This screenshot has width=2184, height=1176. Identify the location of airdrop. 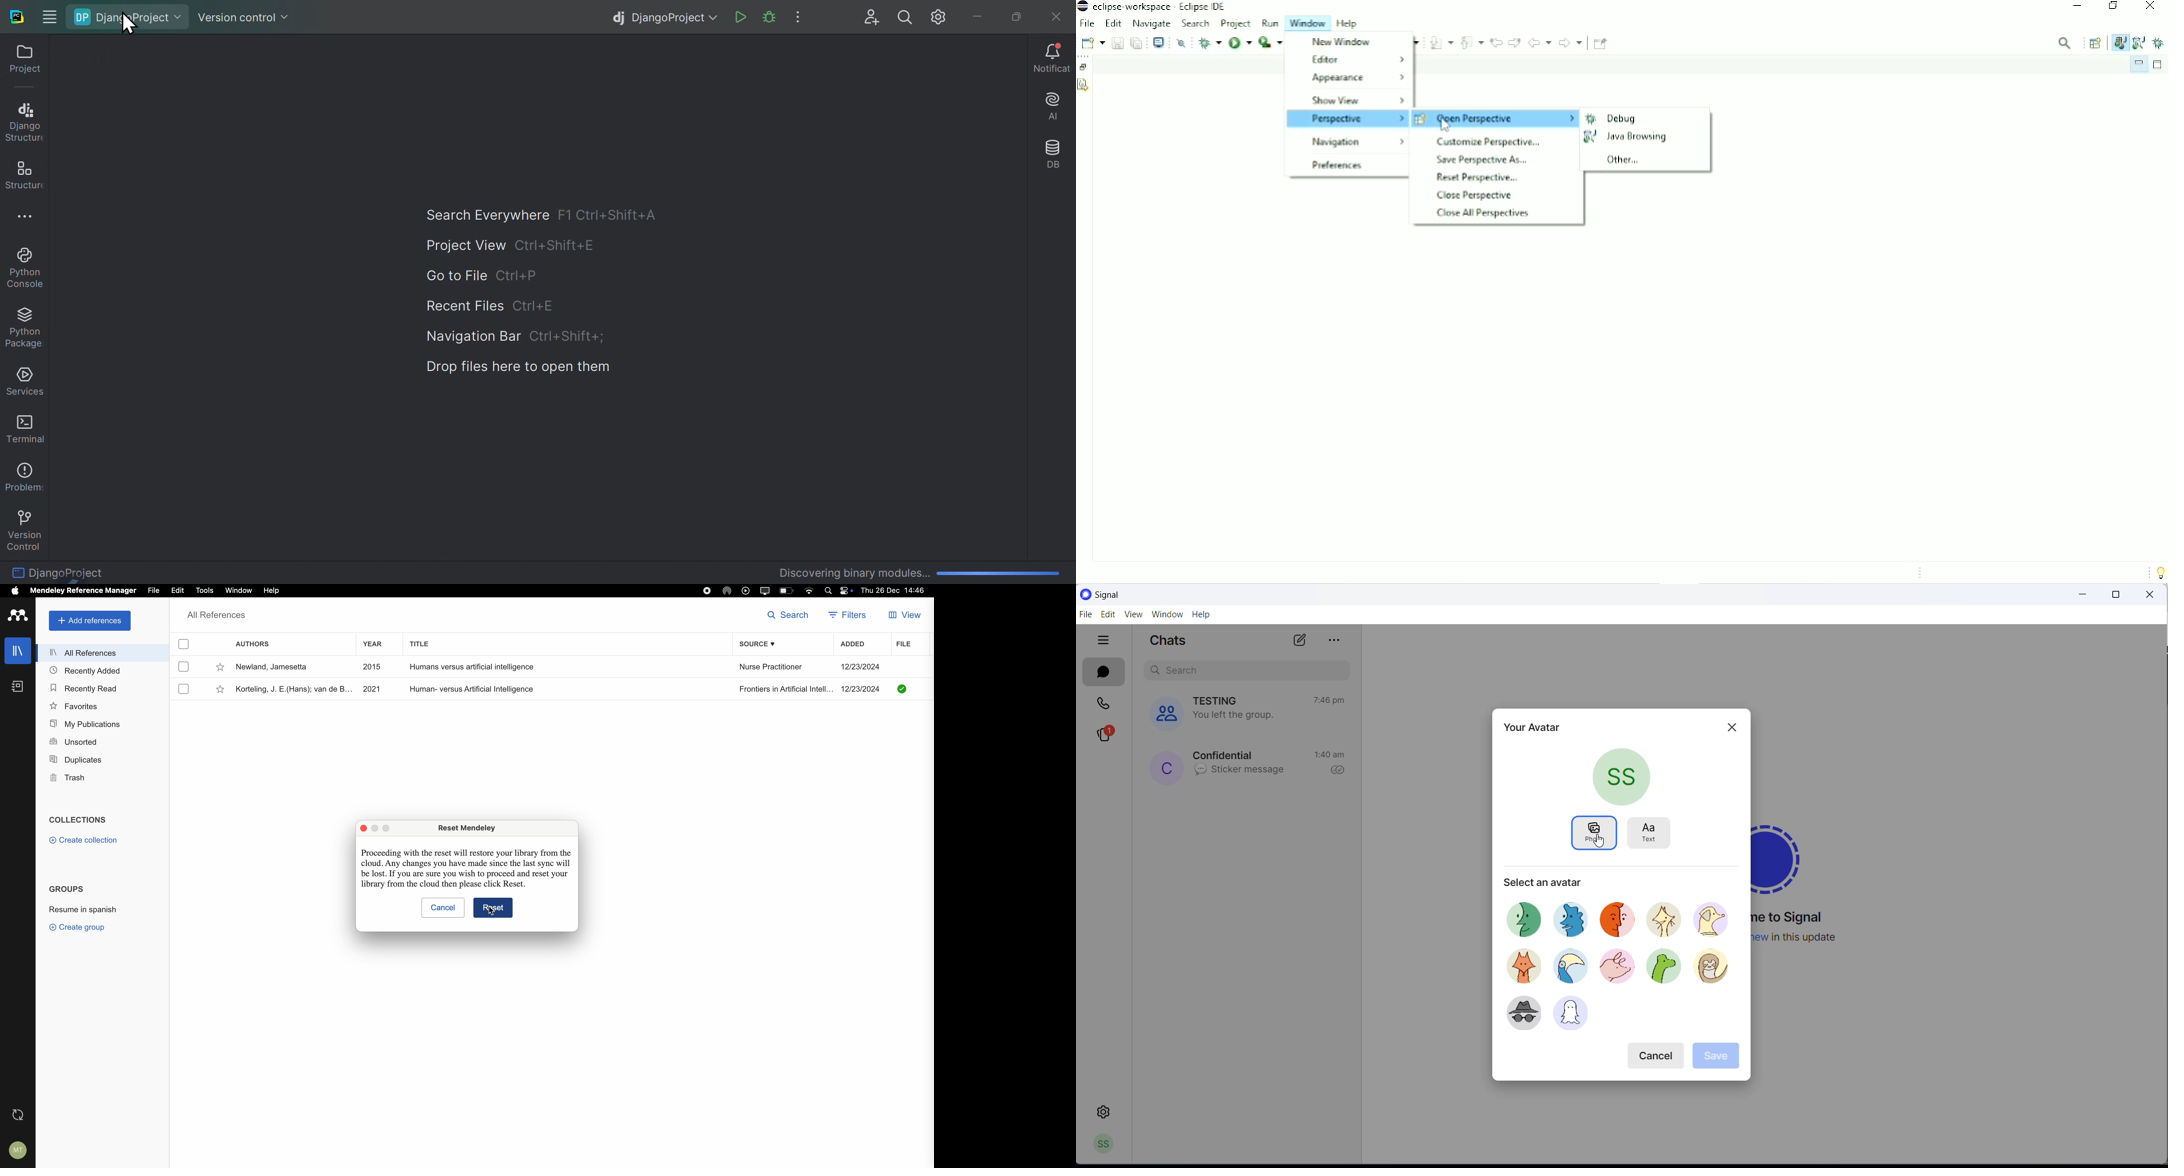
(727, 590).